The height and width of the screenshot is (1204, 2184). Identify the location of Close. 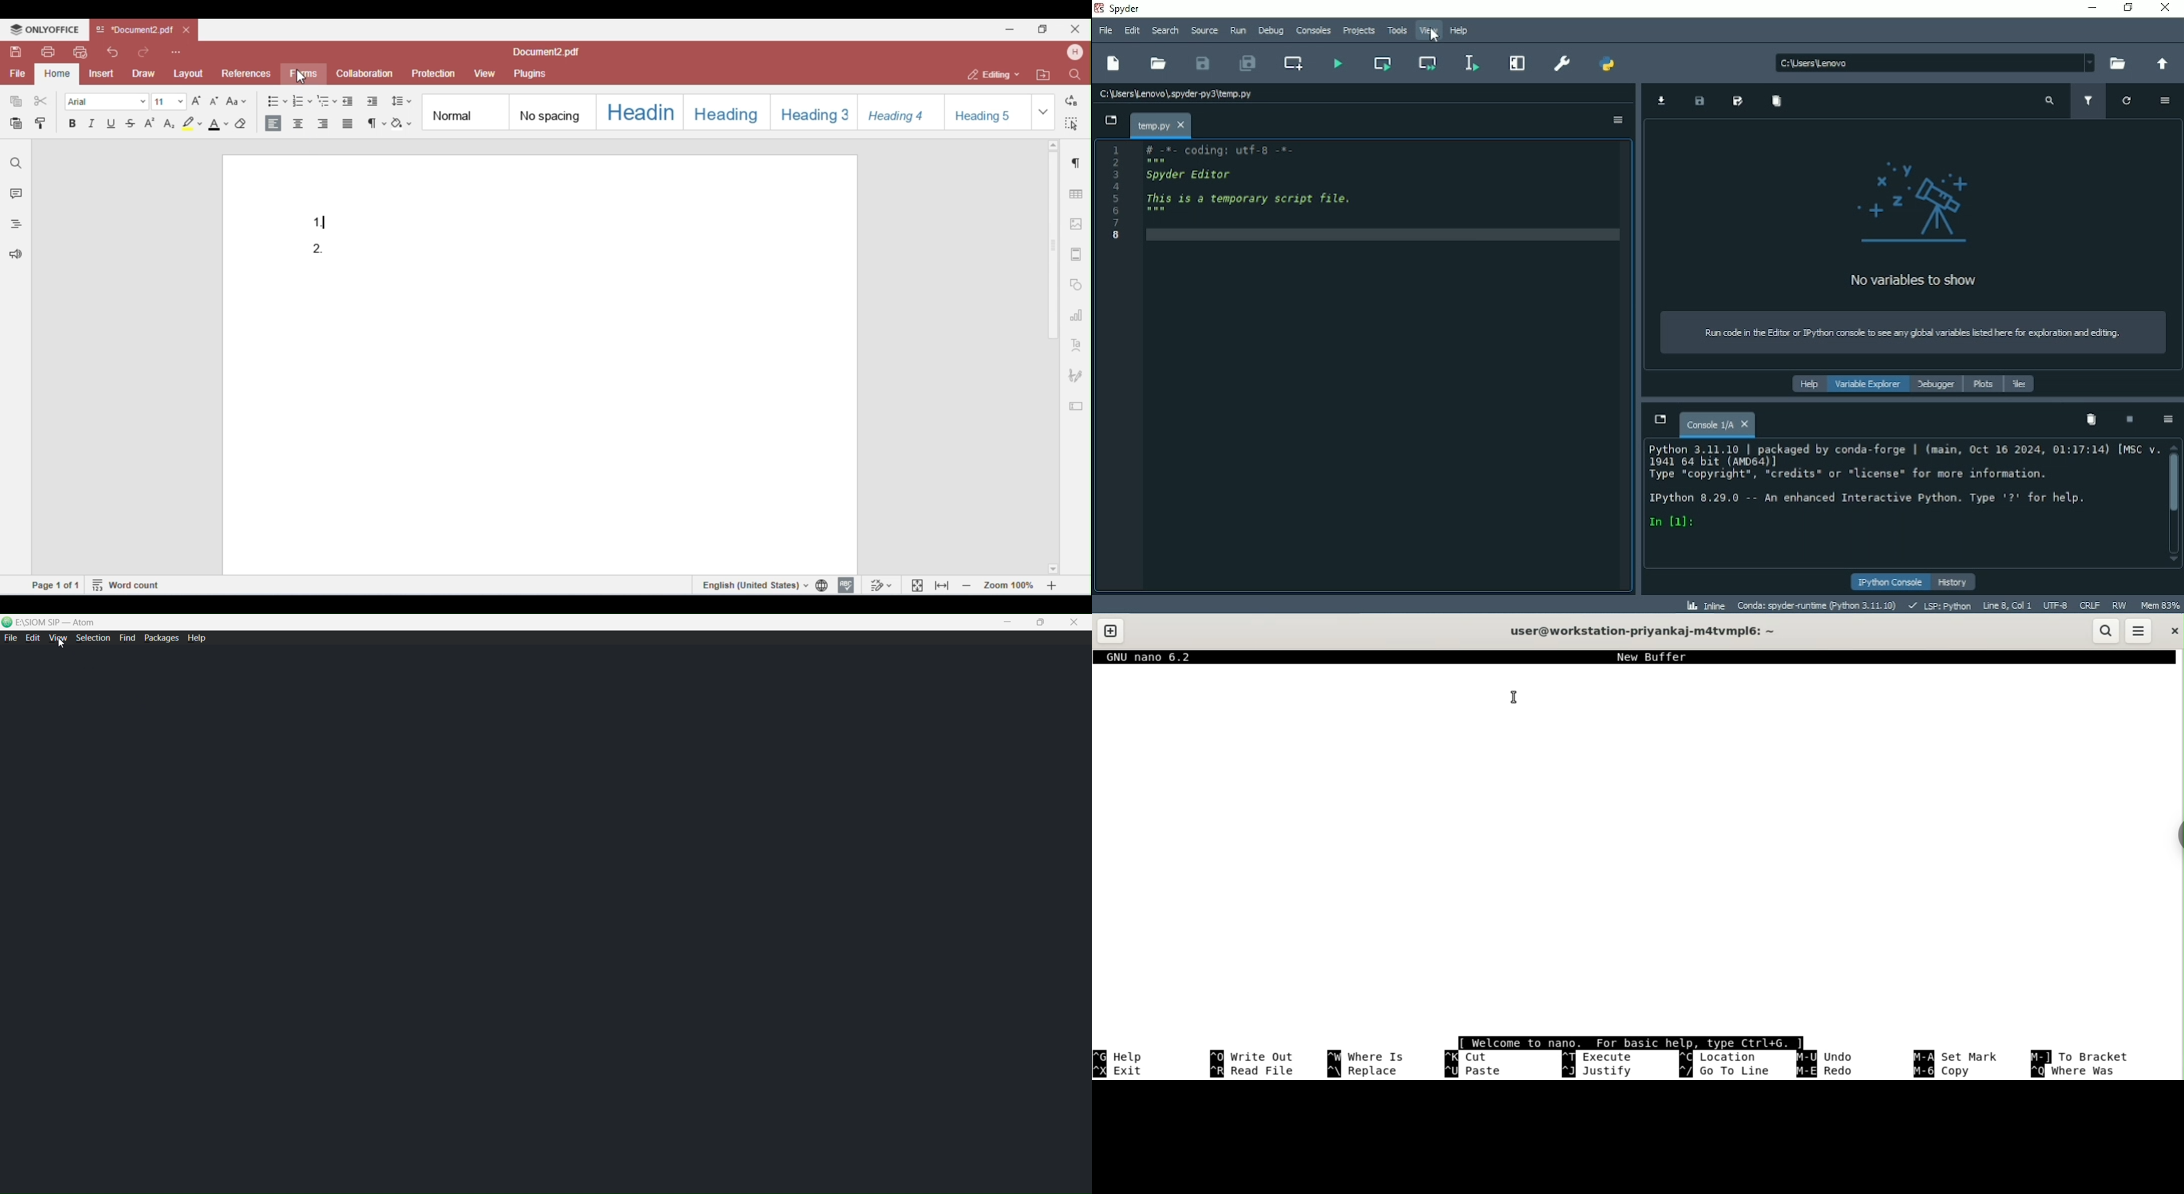
(2166, 8).